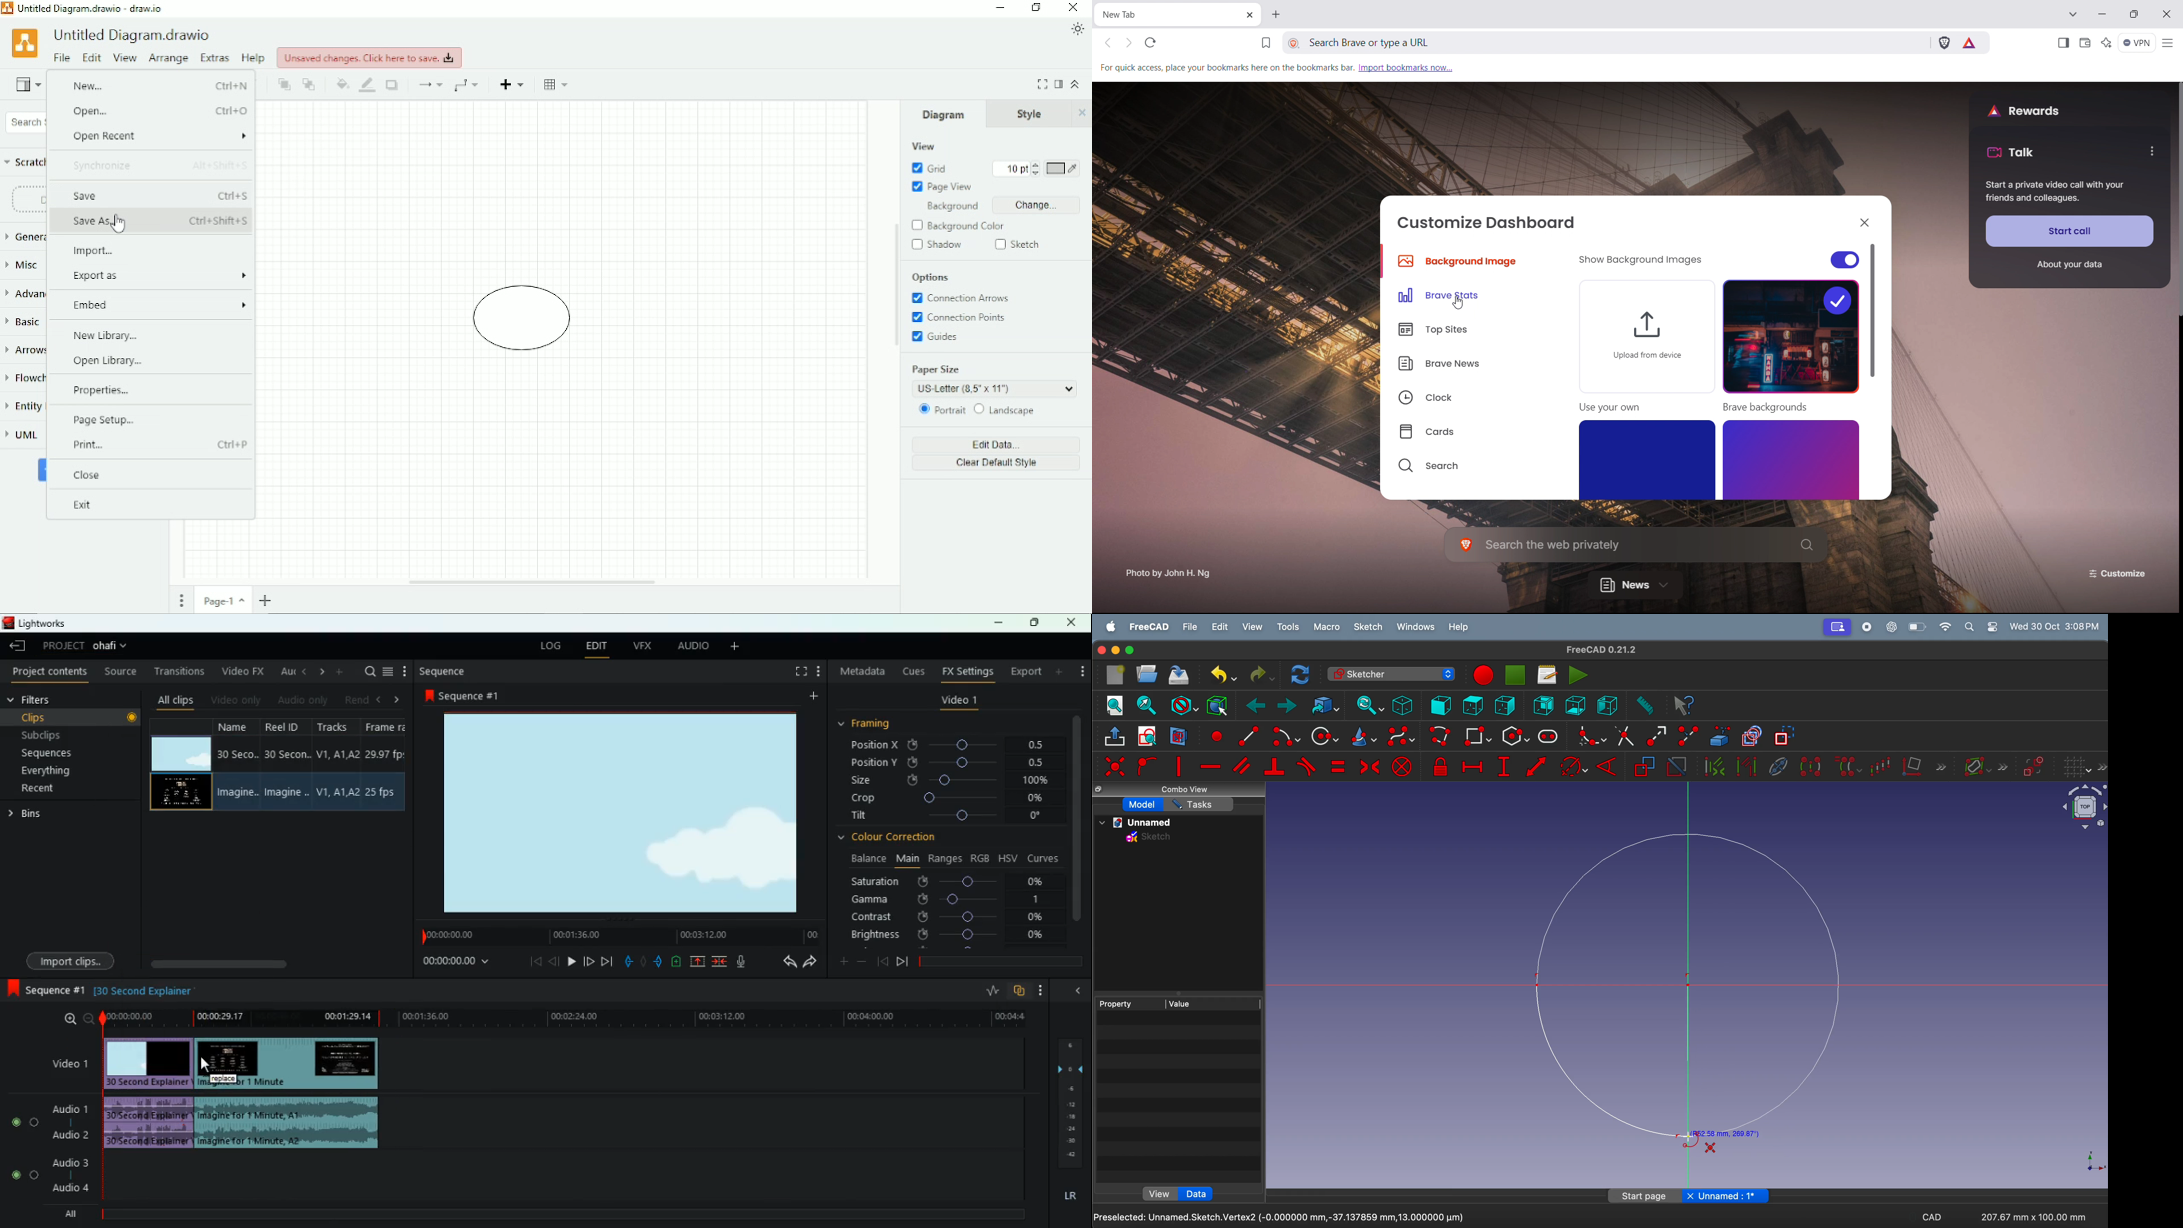  What do you see at coordinates (96, 250) in the screenshot?
I see `Import` at bounding box center [96, 250].